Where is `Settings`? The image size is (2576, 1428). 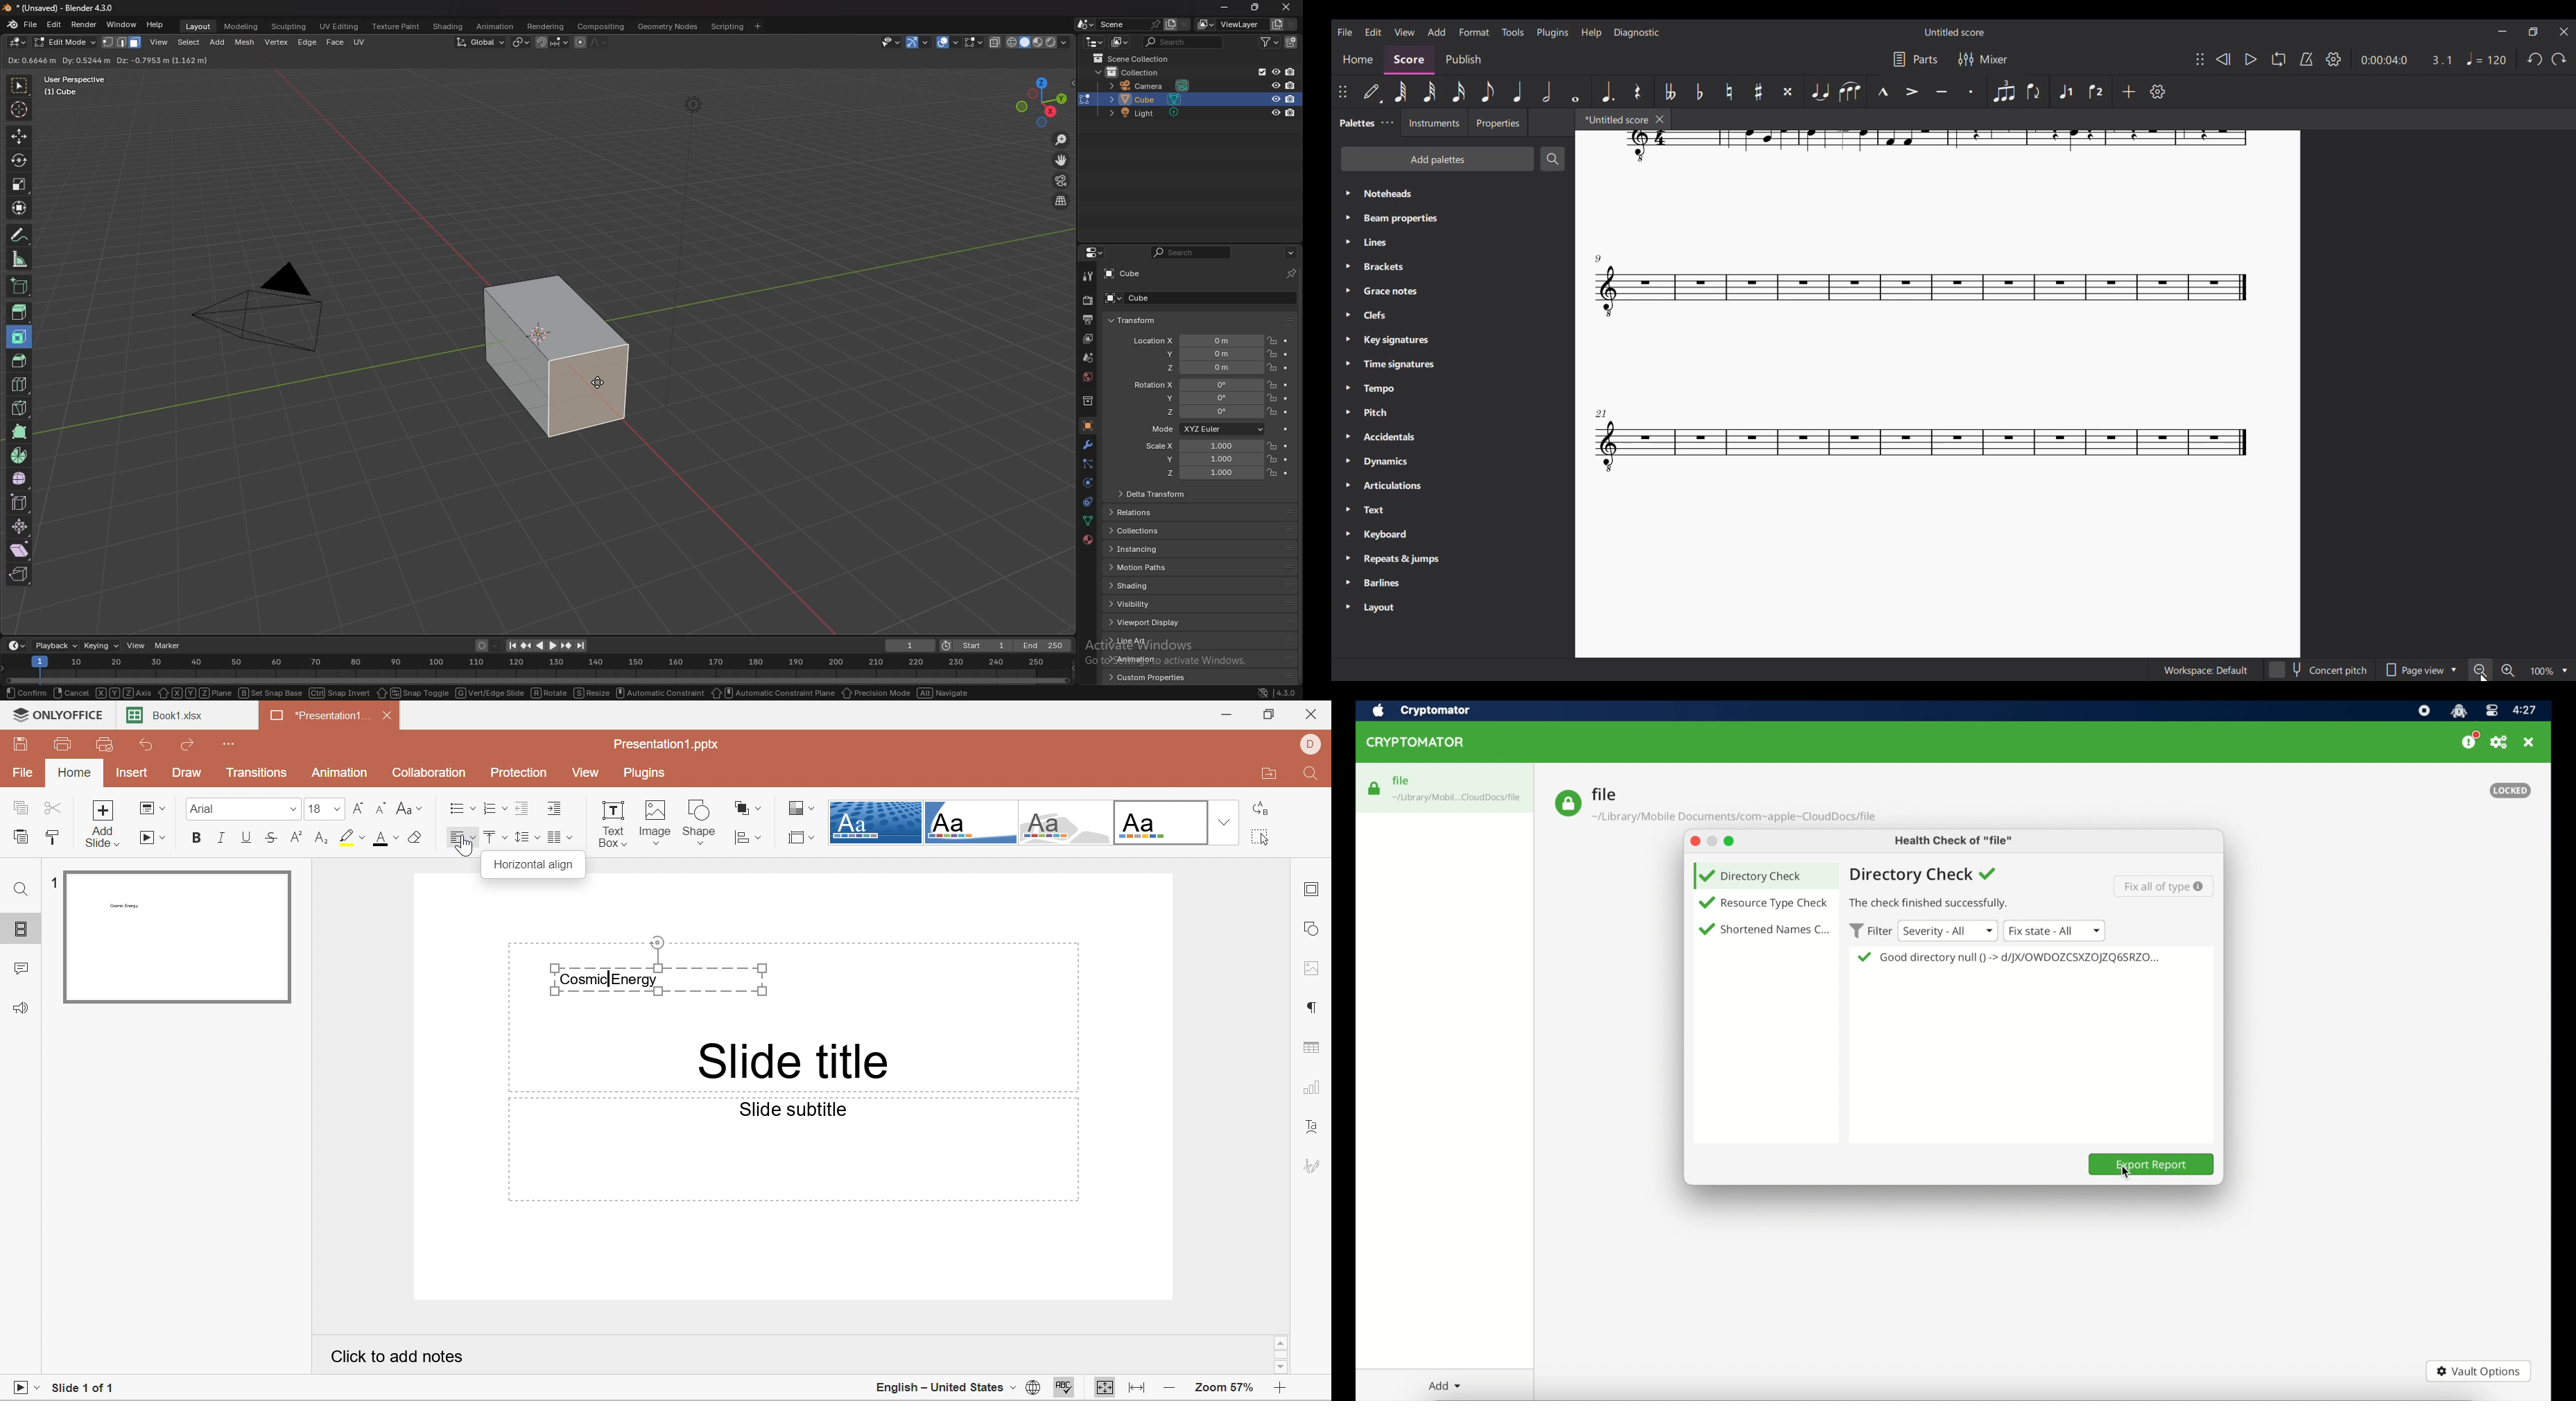
Settings is located at coordinates (2335, 59).